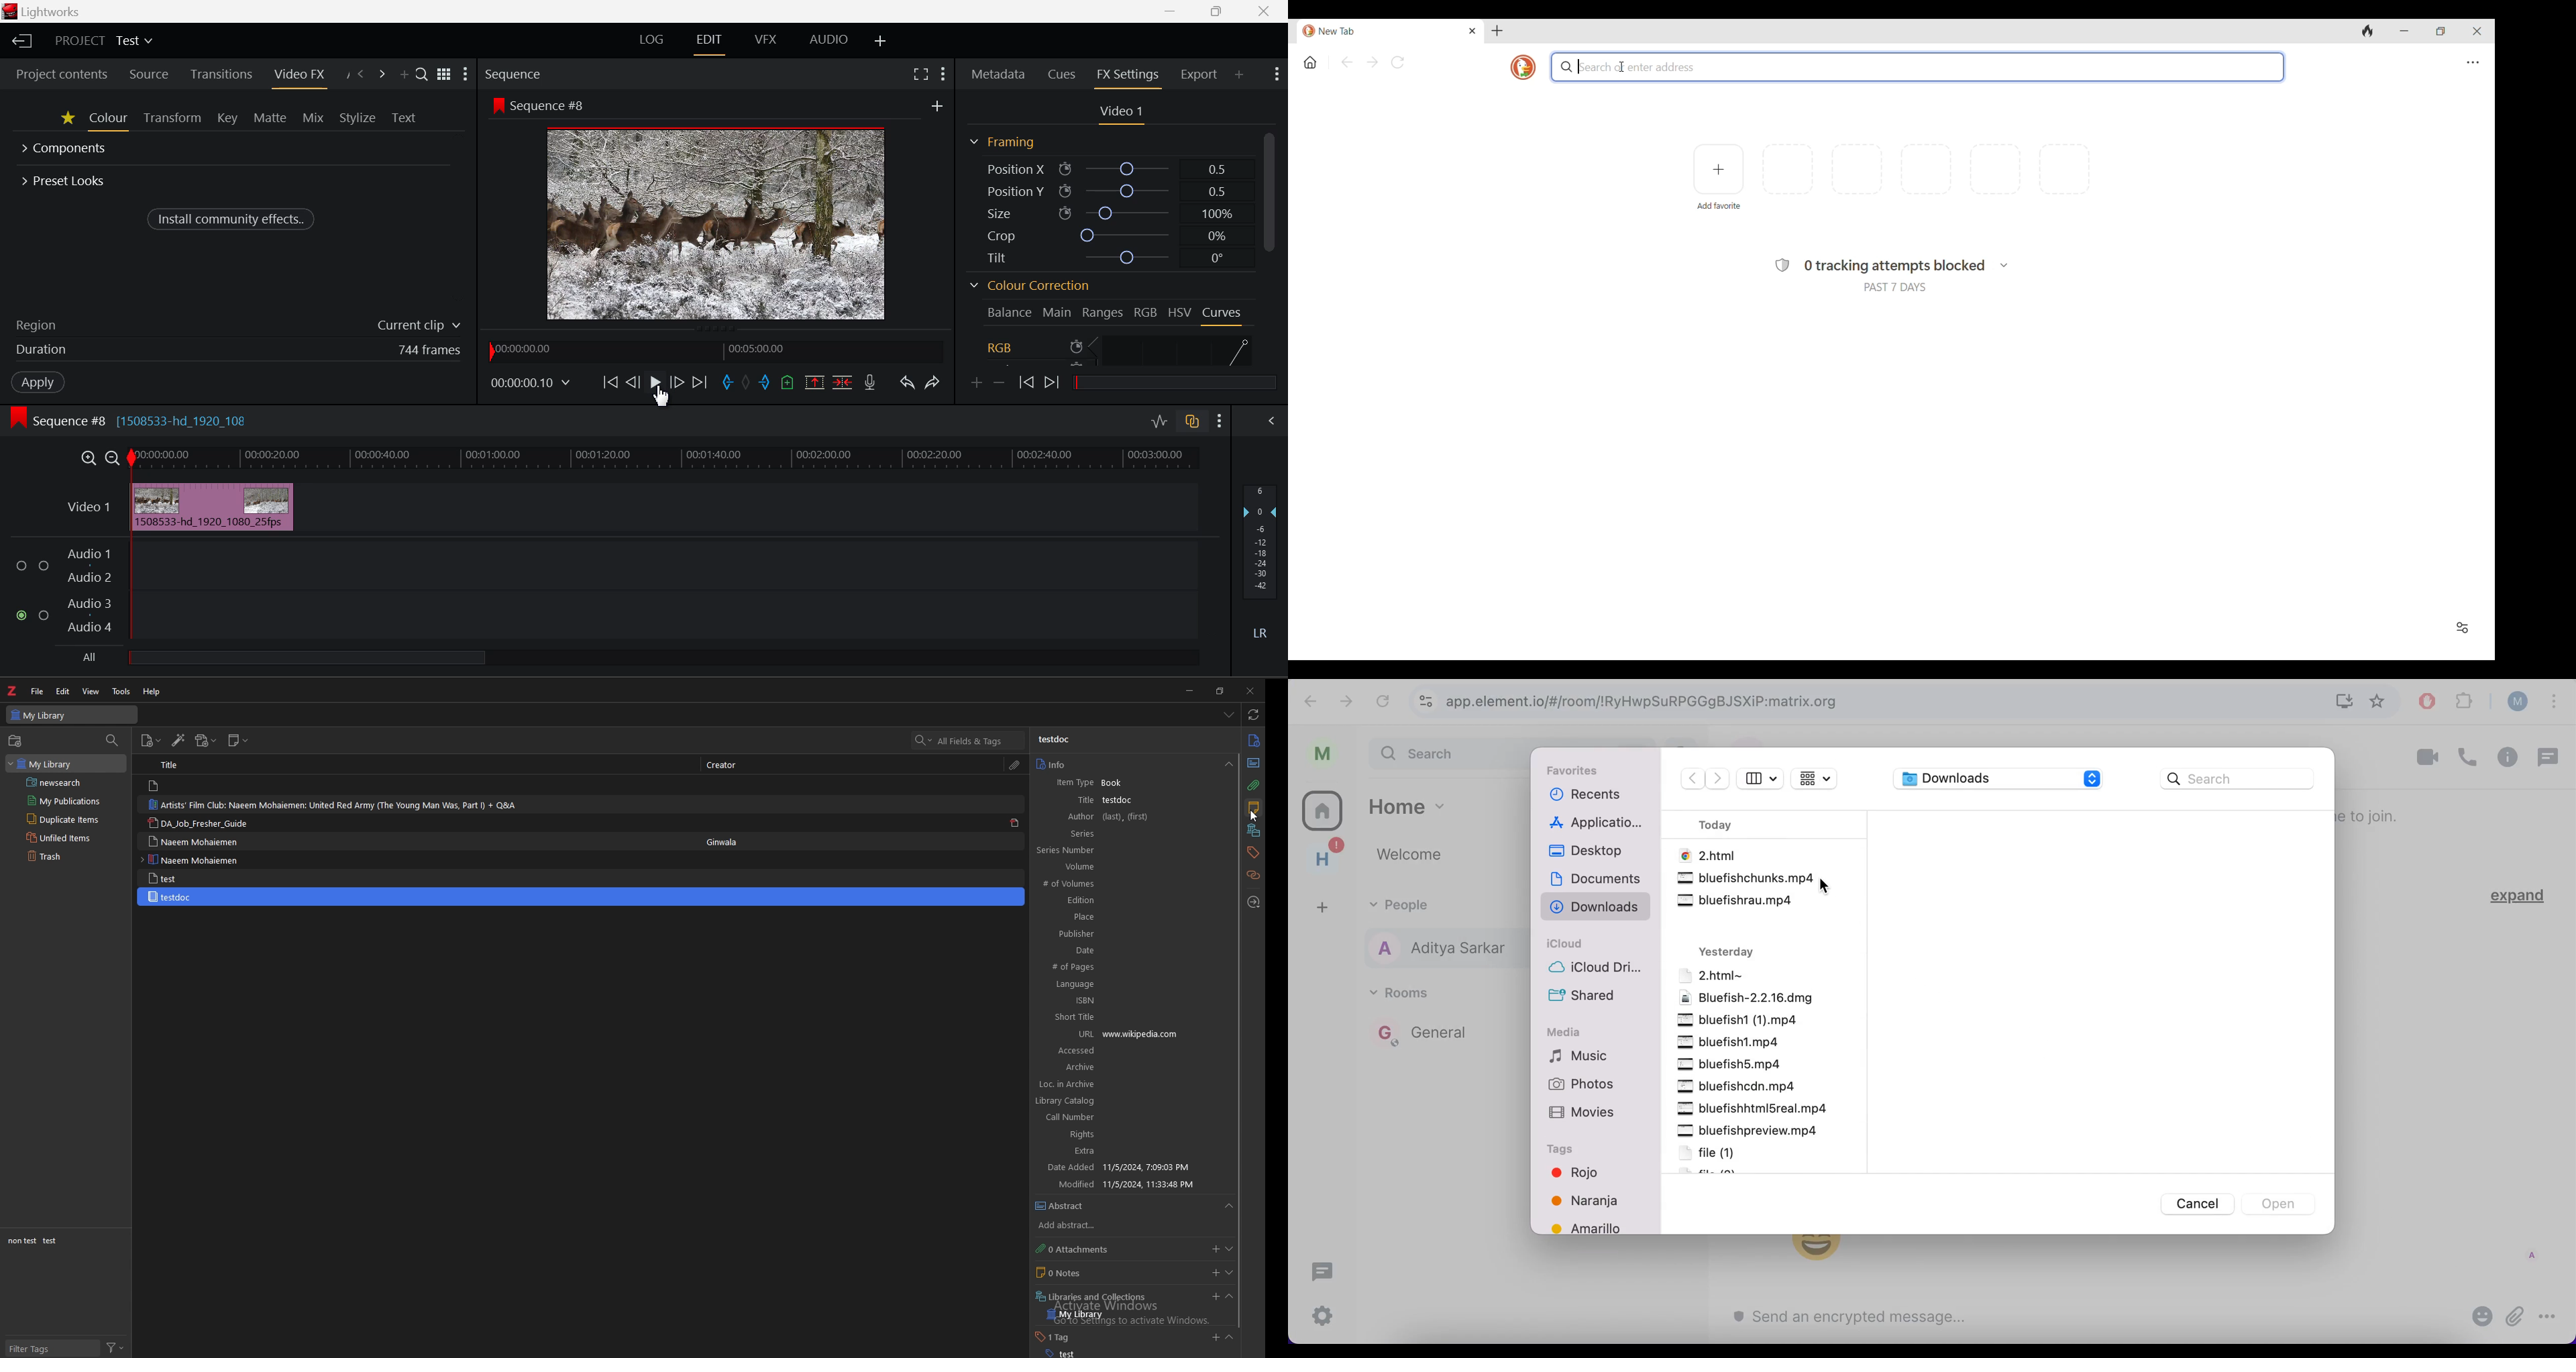  Describe the element at coordinates (1271, 423) in the screenshot. I see `Show Audio Mix` at that location.